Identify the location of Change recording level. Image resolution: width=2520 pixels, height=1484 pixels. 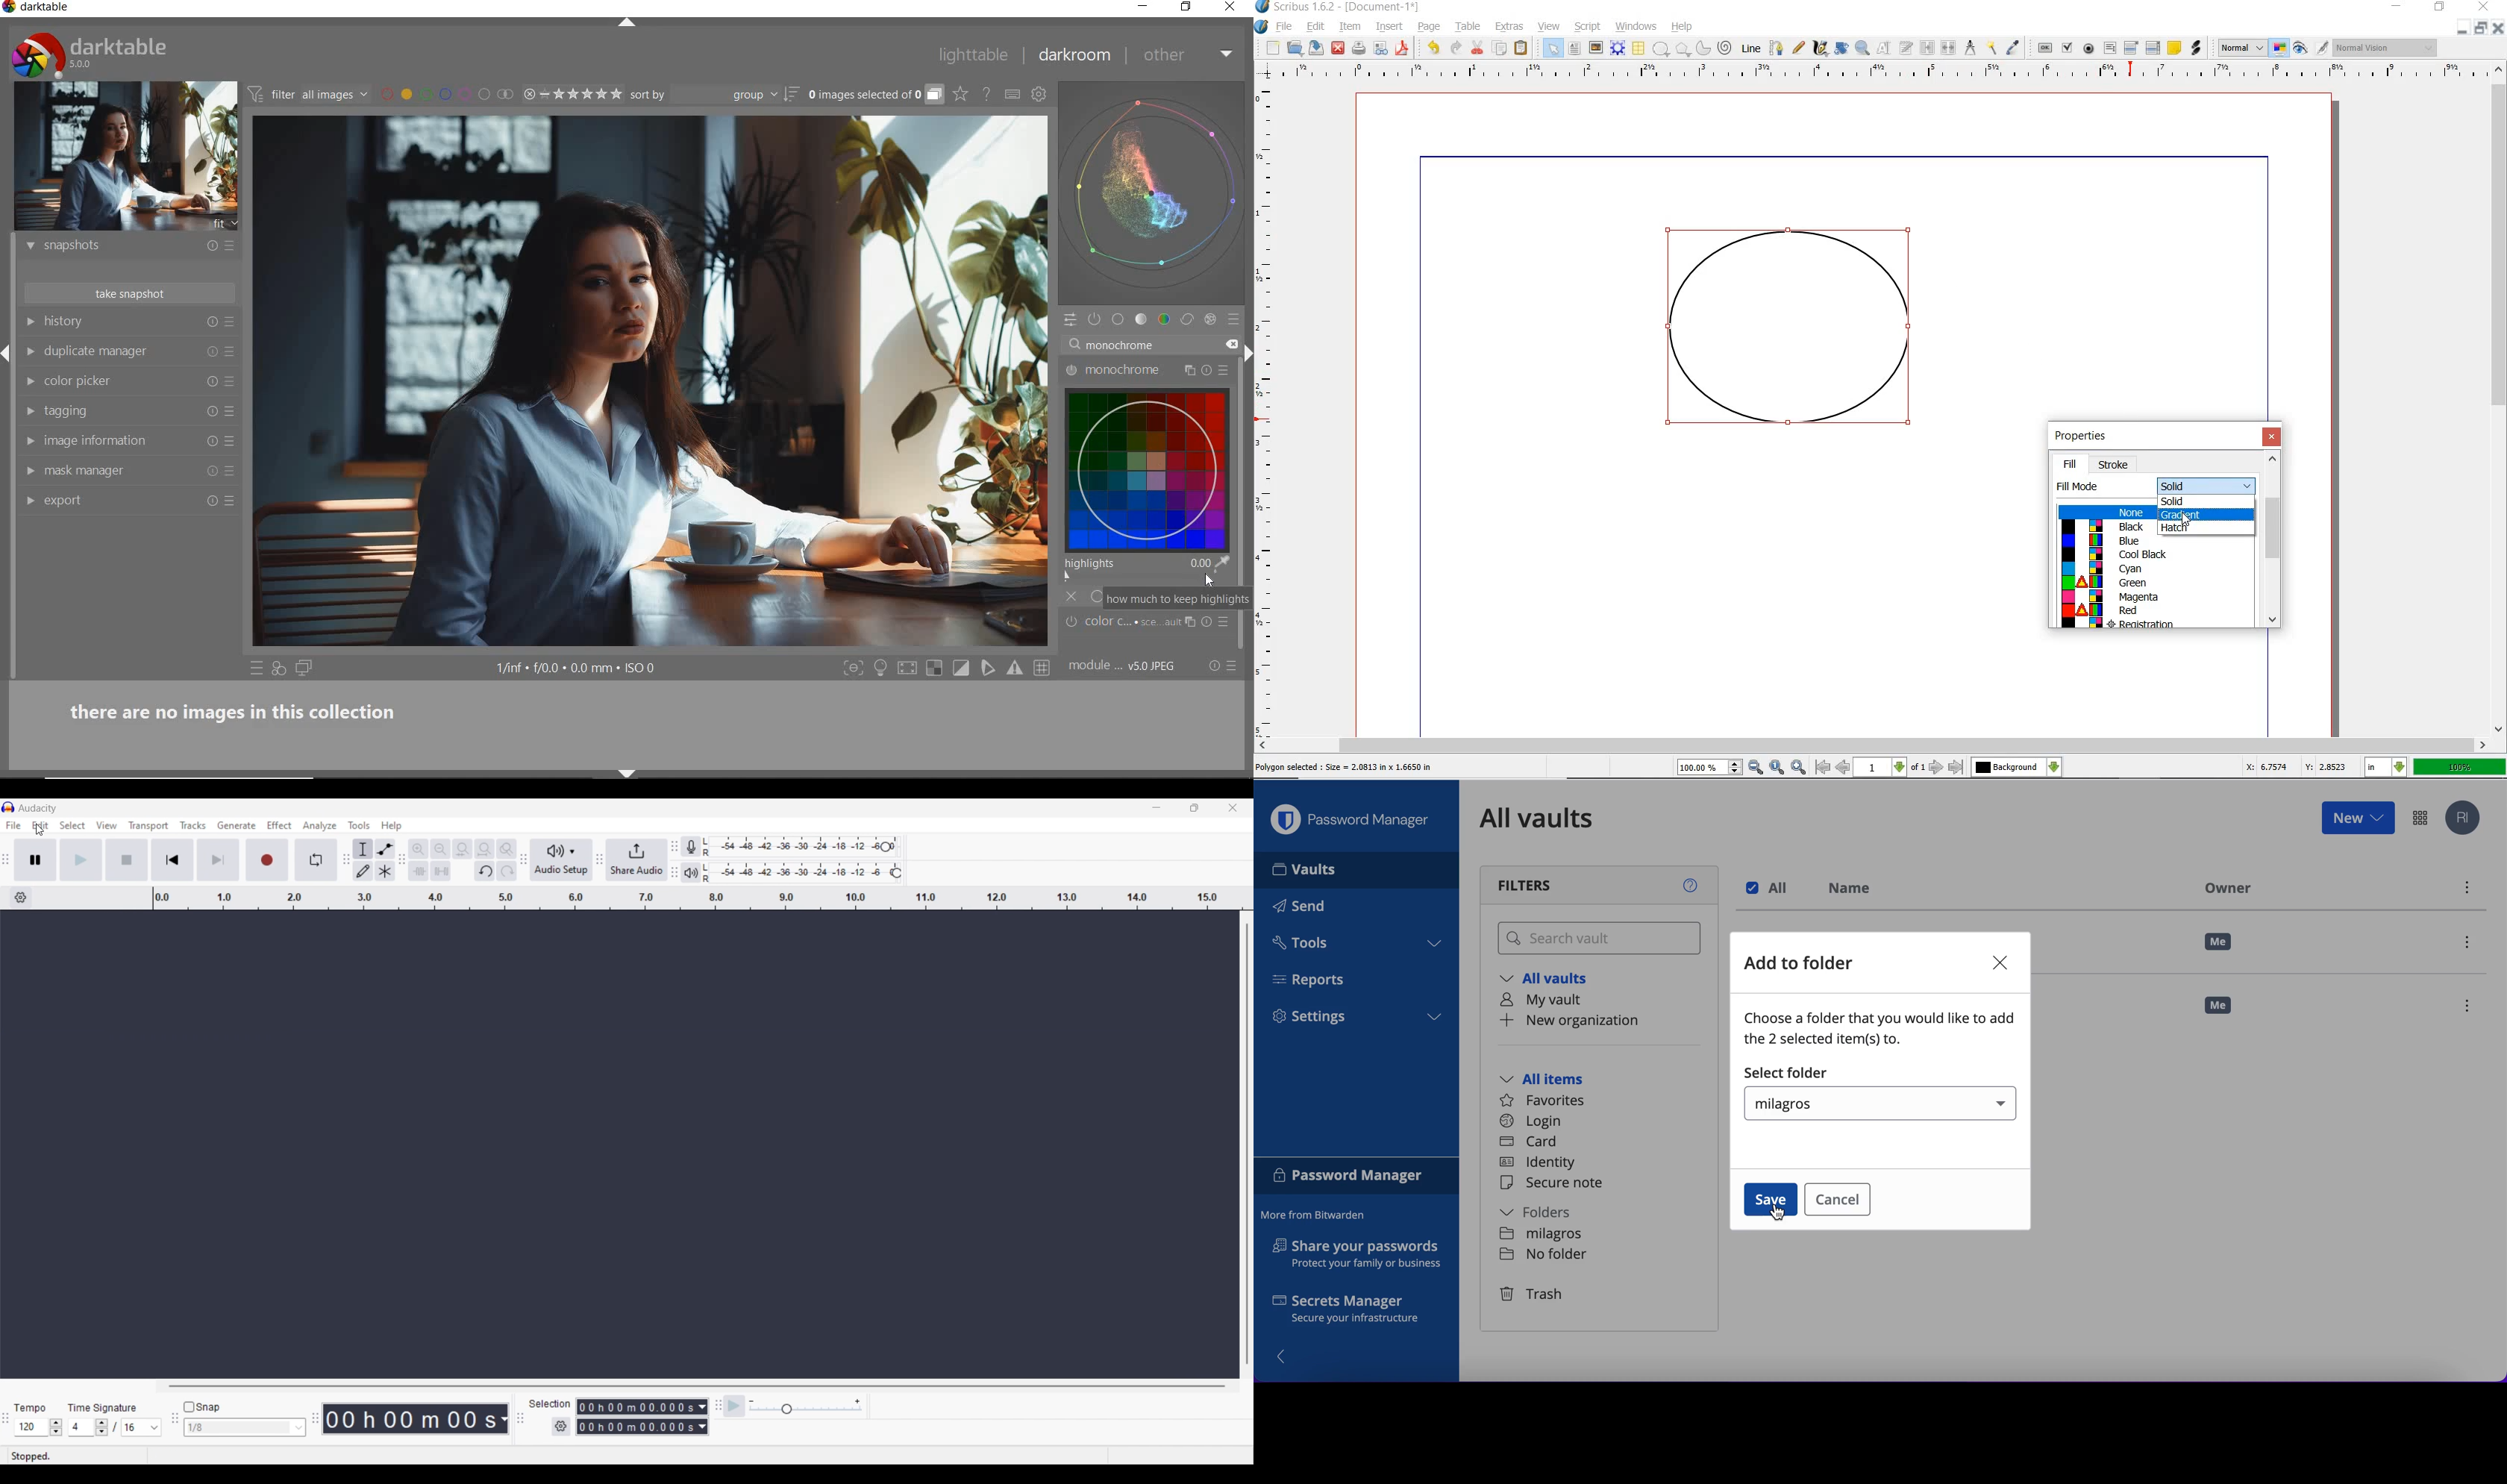
(885, 846).